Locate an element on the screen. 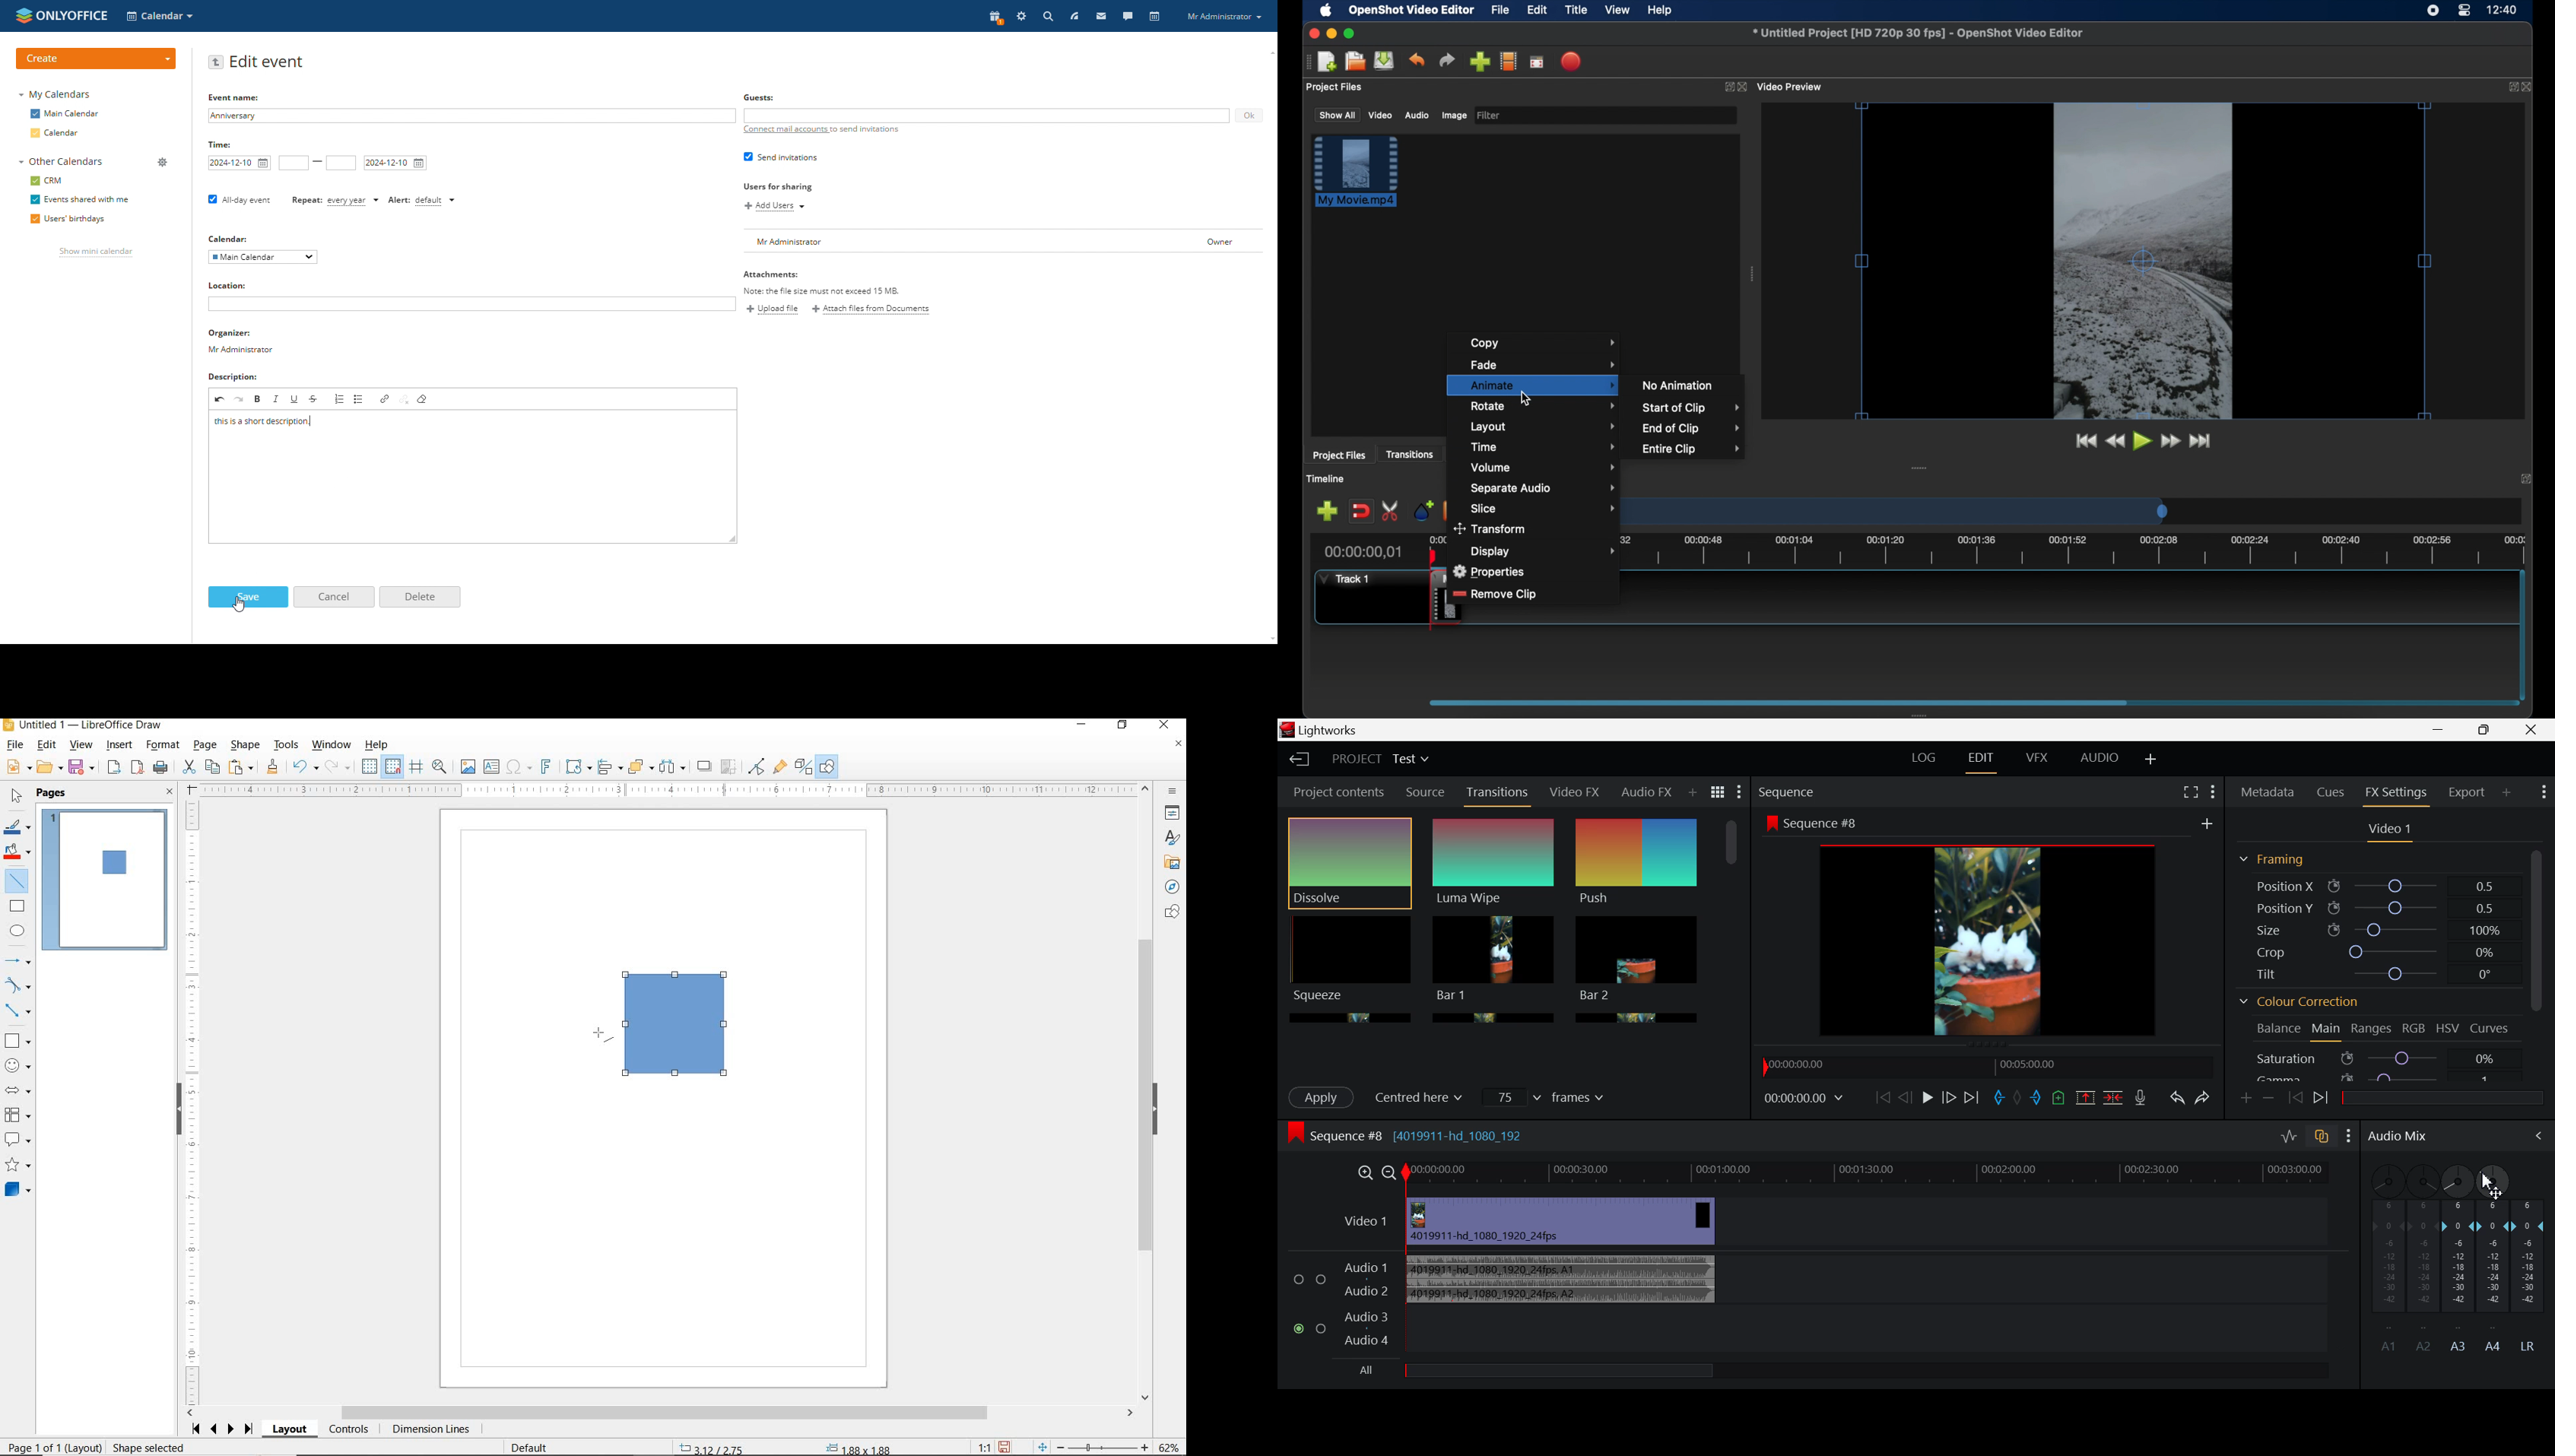 This screenshot has height=1456, width=2576. MINIMIZE is located at coordinates (1086, 726).